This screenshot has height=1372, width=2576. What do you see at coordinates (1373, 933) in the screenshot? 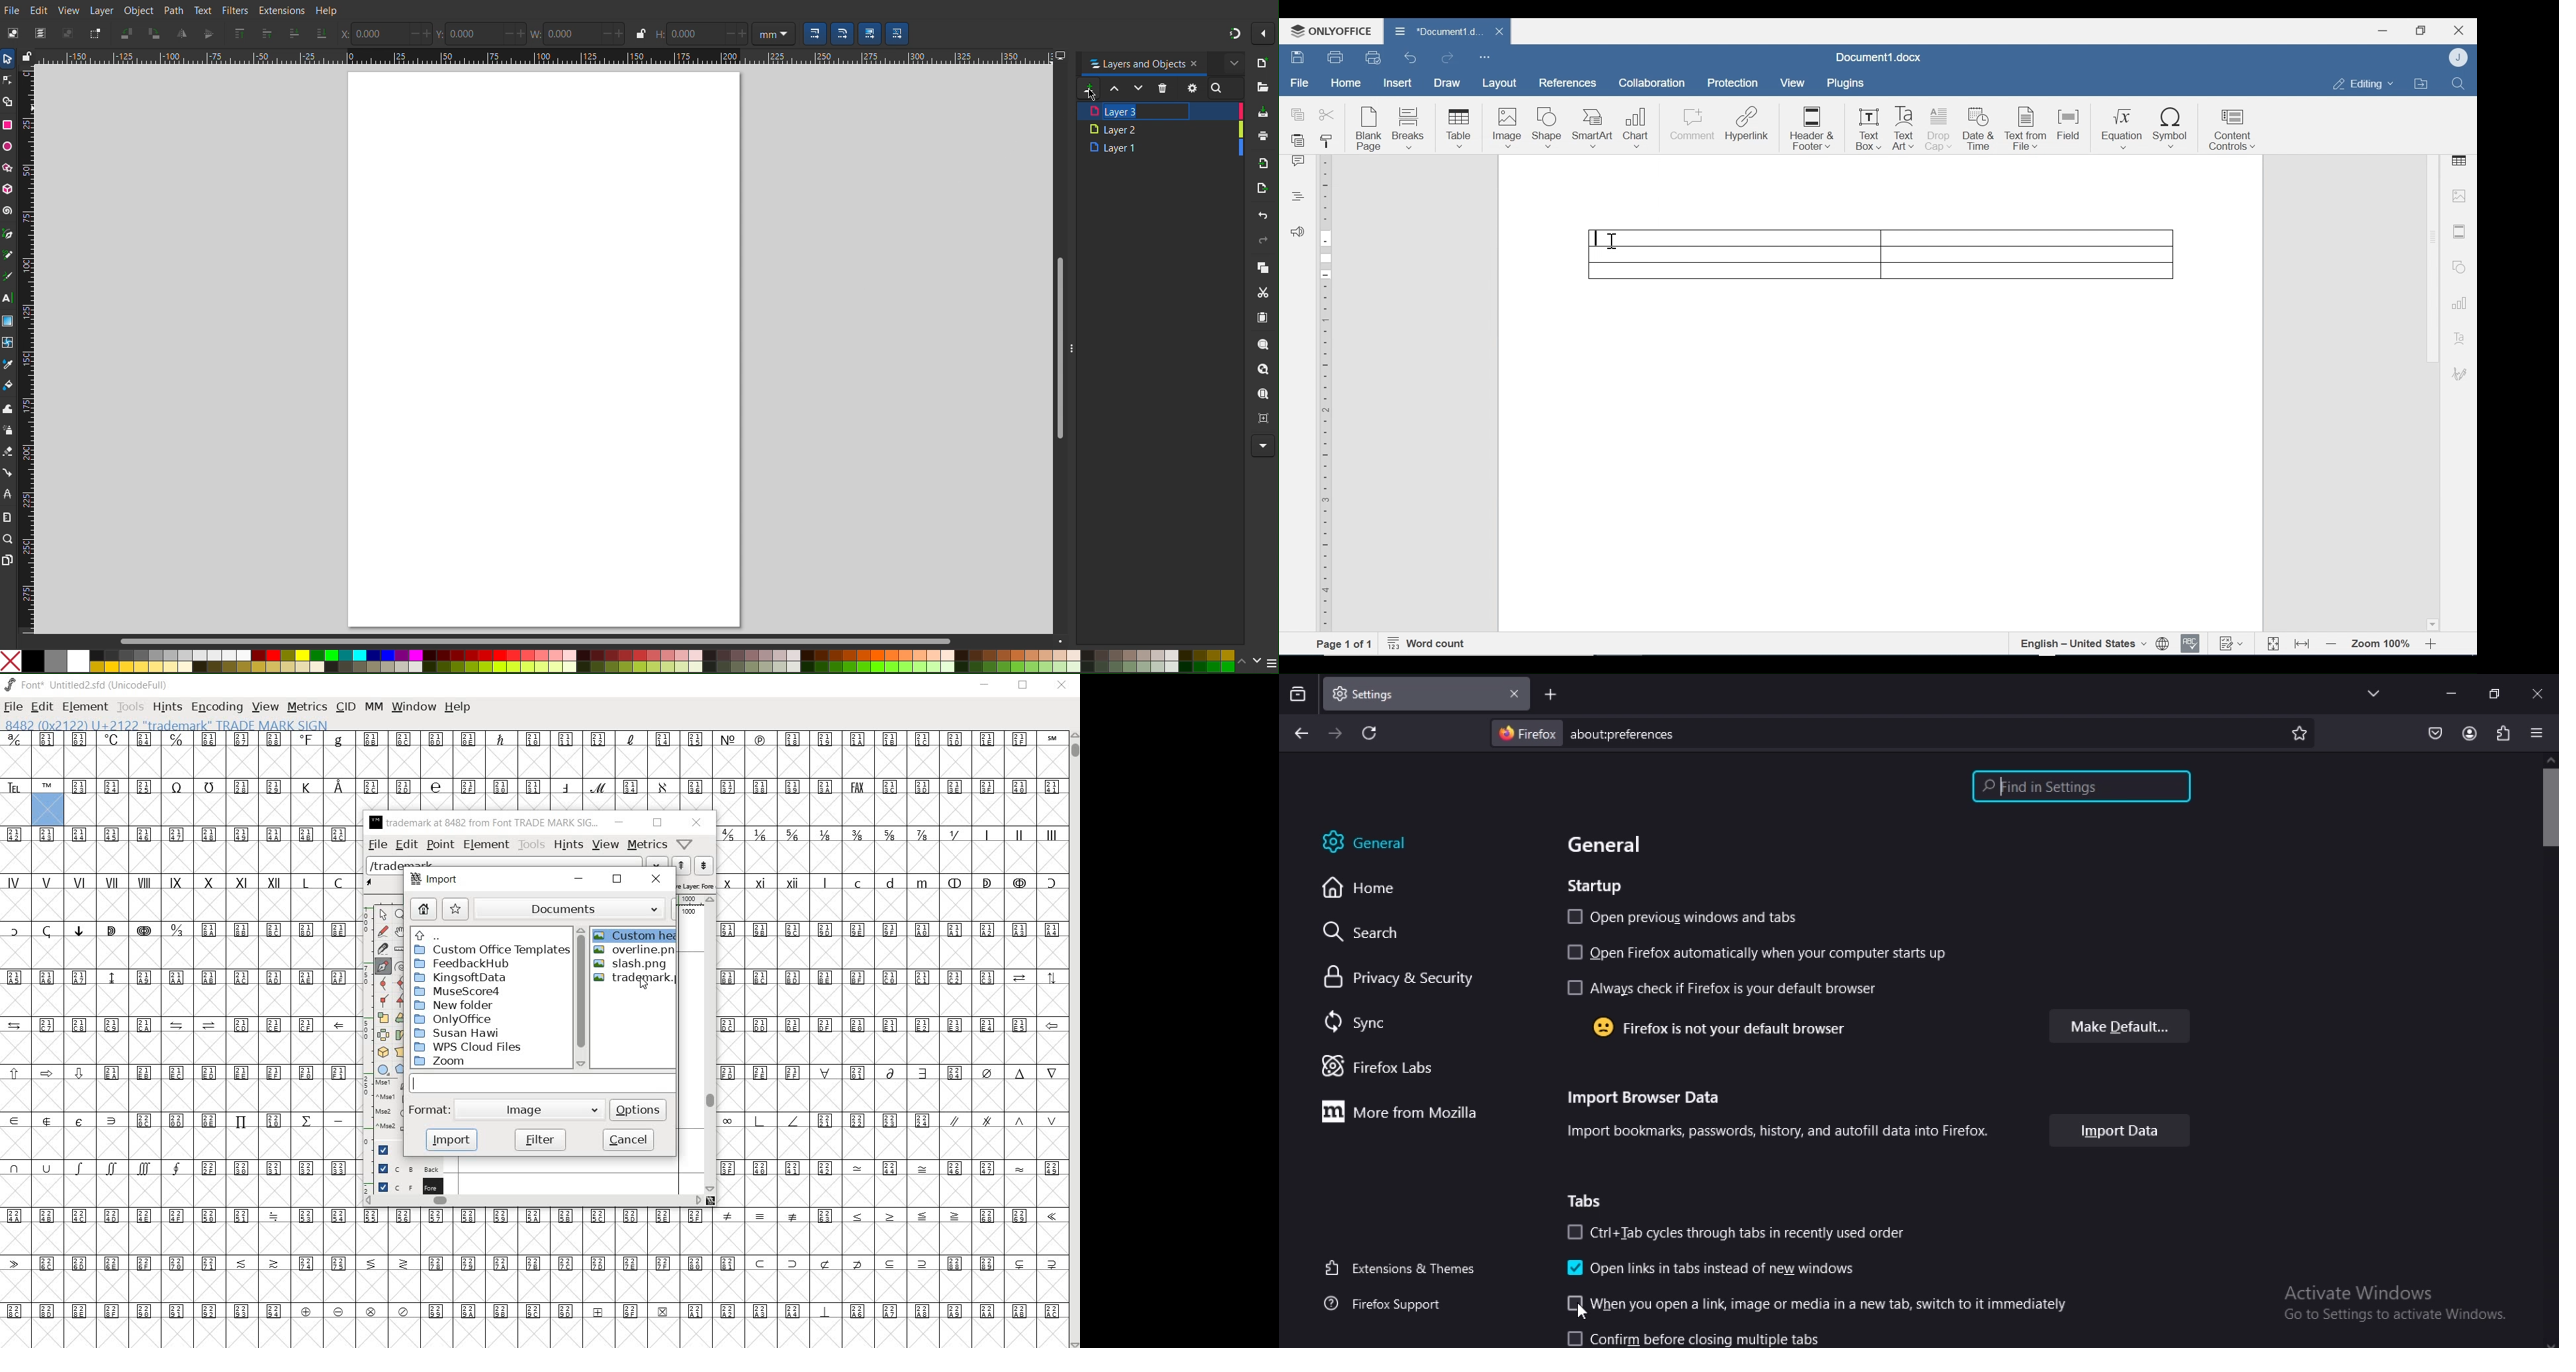
I see `search` at bounding box center [1373, 933].